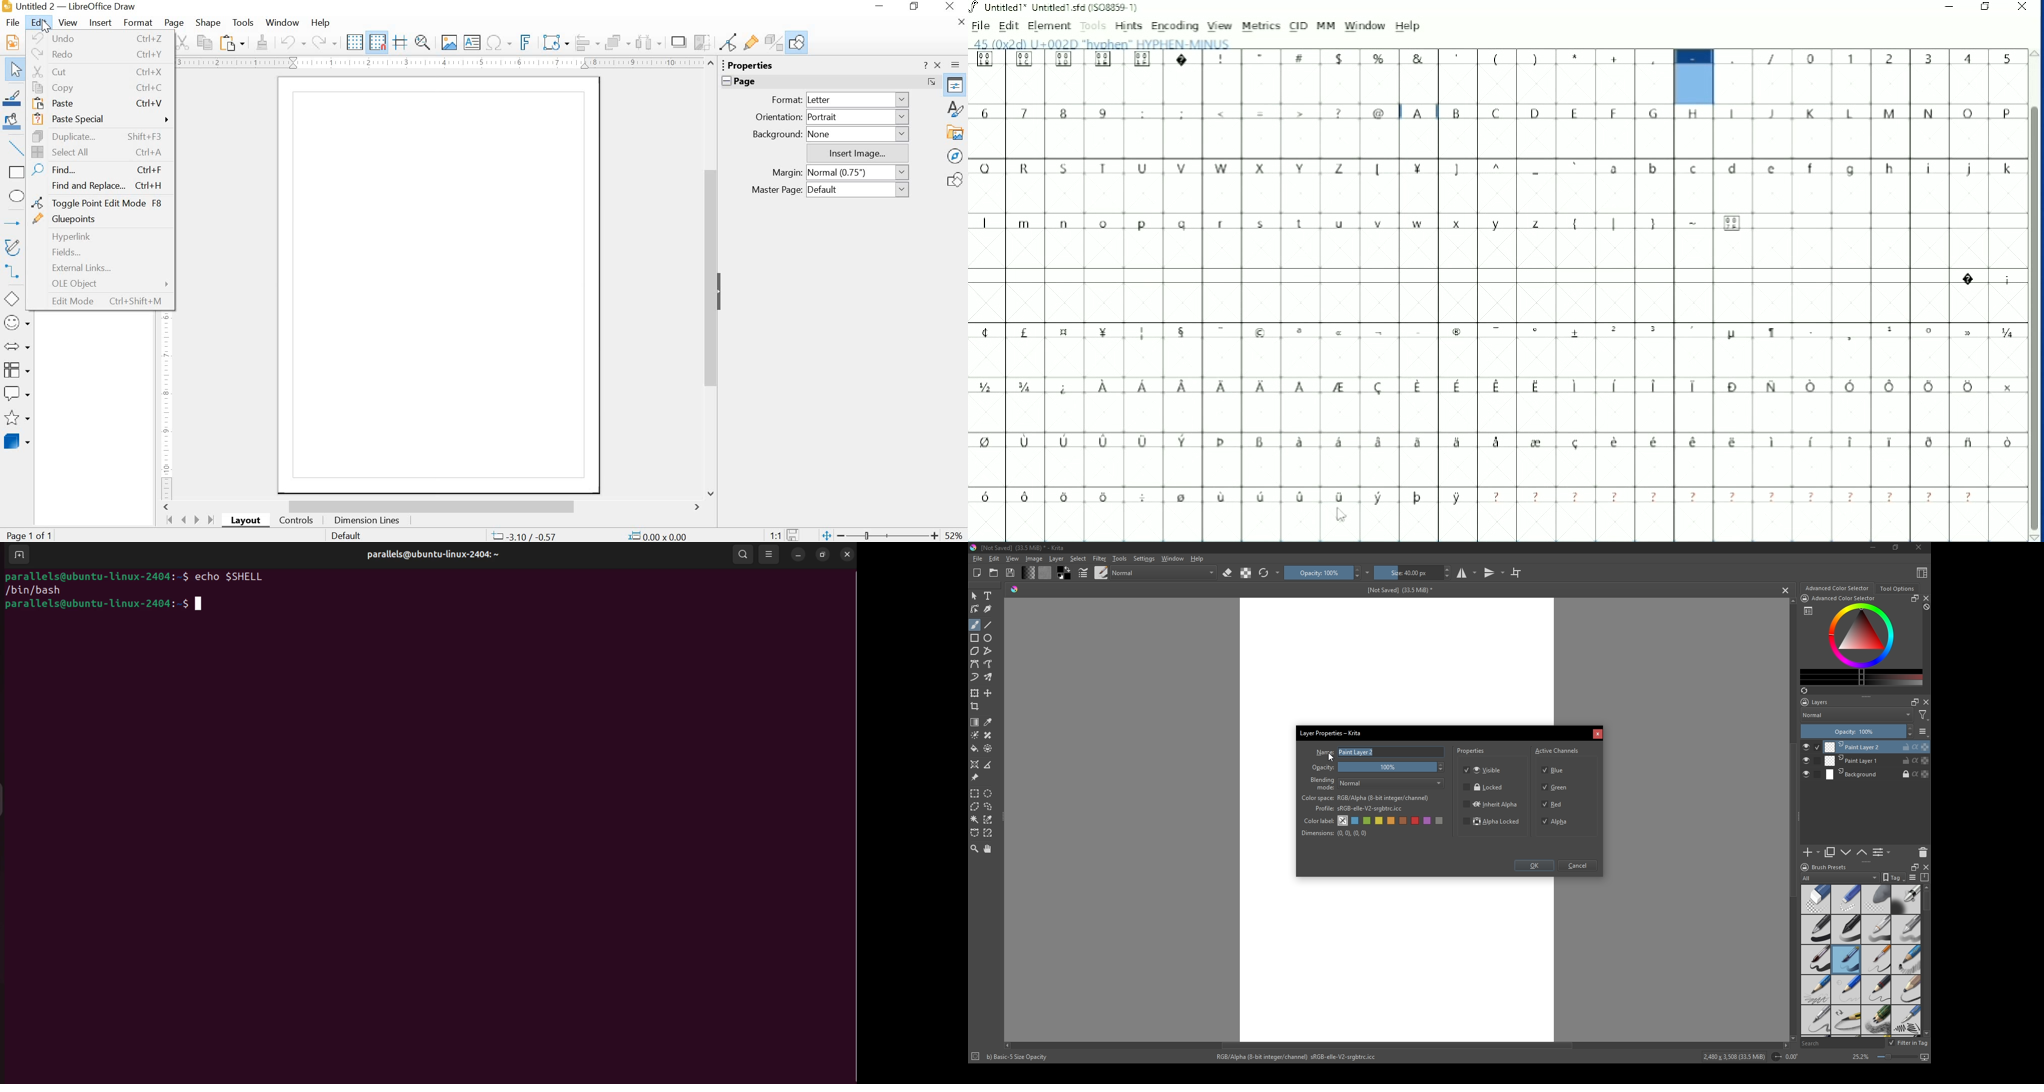 This screenshot has height=1092, width=2044. What do you see at coordinates (1056, 559) in the screenshot?
I see `Layer` at bounding box center [1056, 559].